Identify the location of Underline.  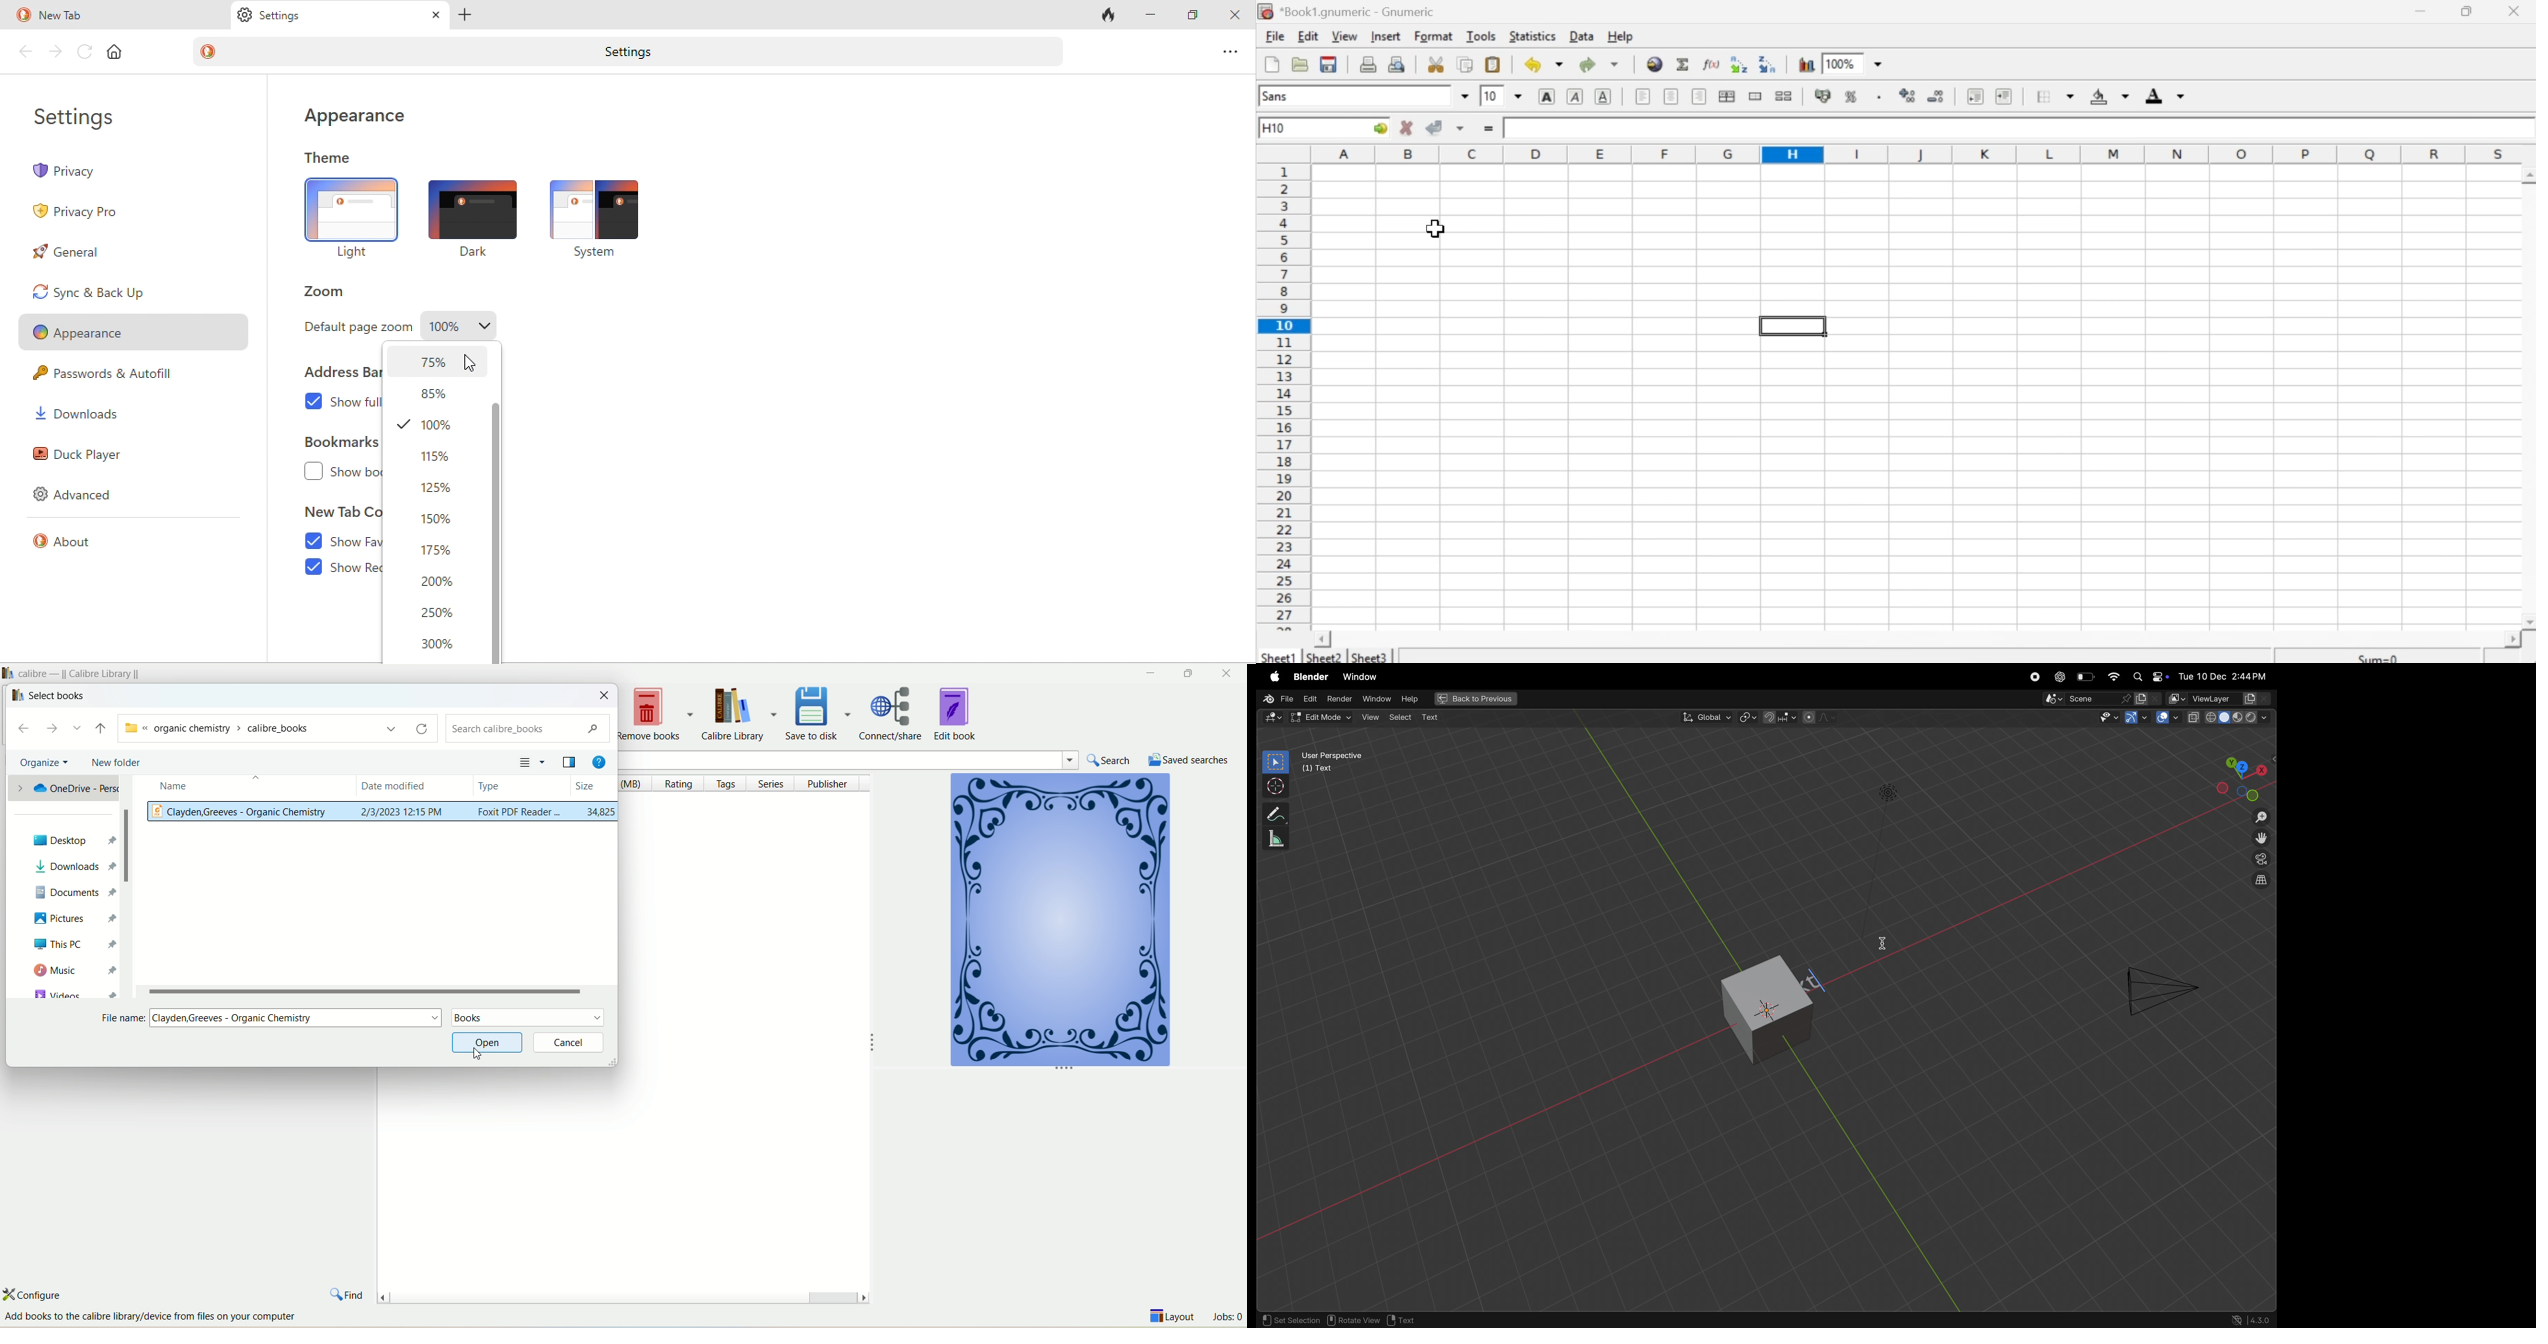
(1605, 96).